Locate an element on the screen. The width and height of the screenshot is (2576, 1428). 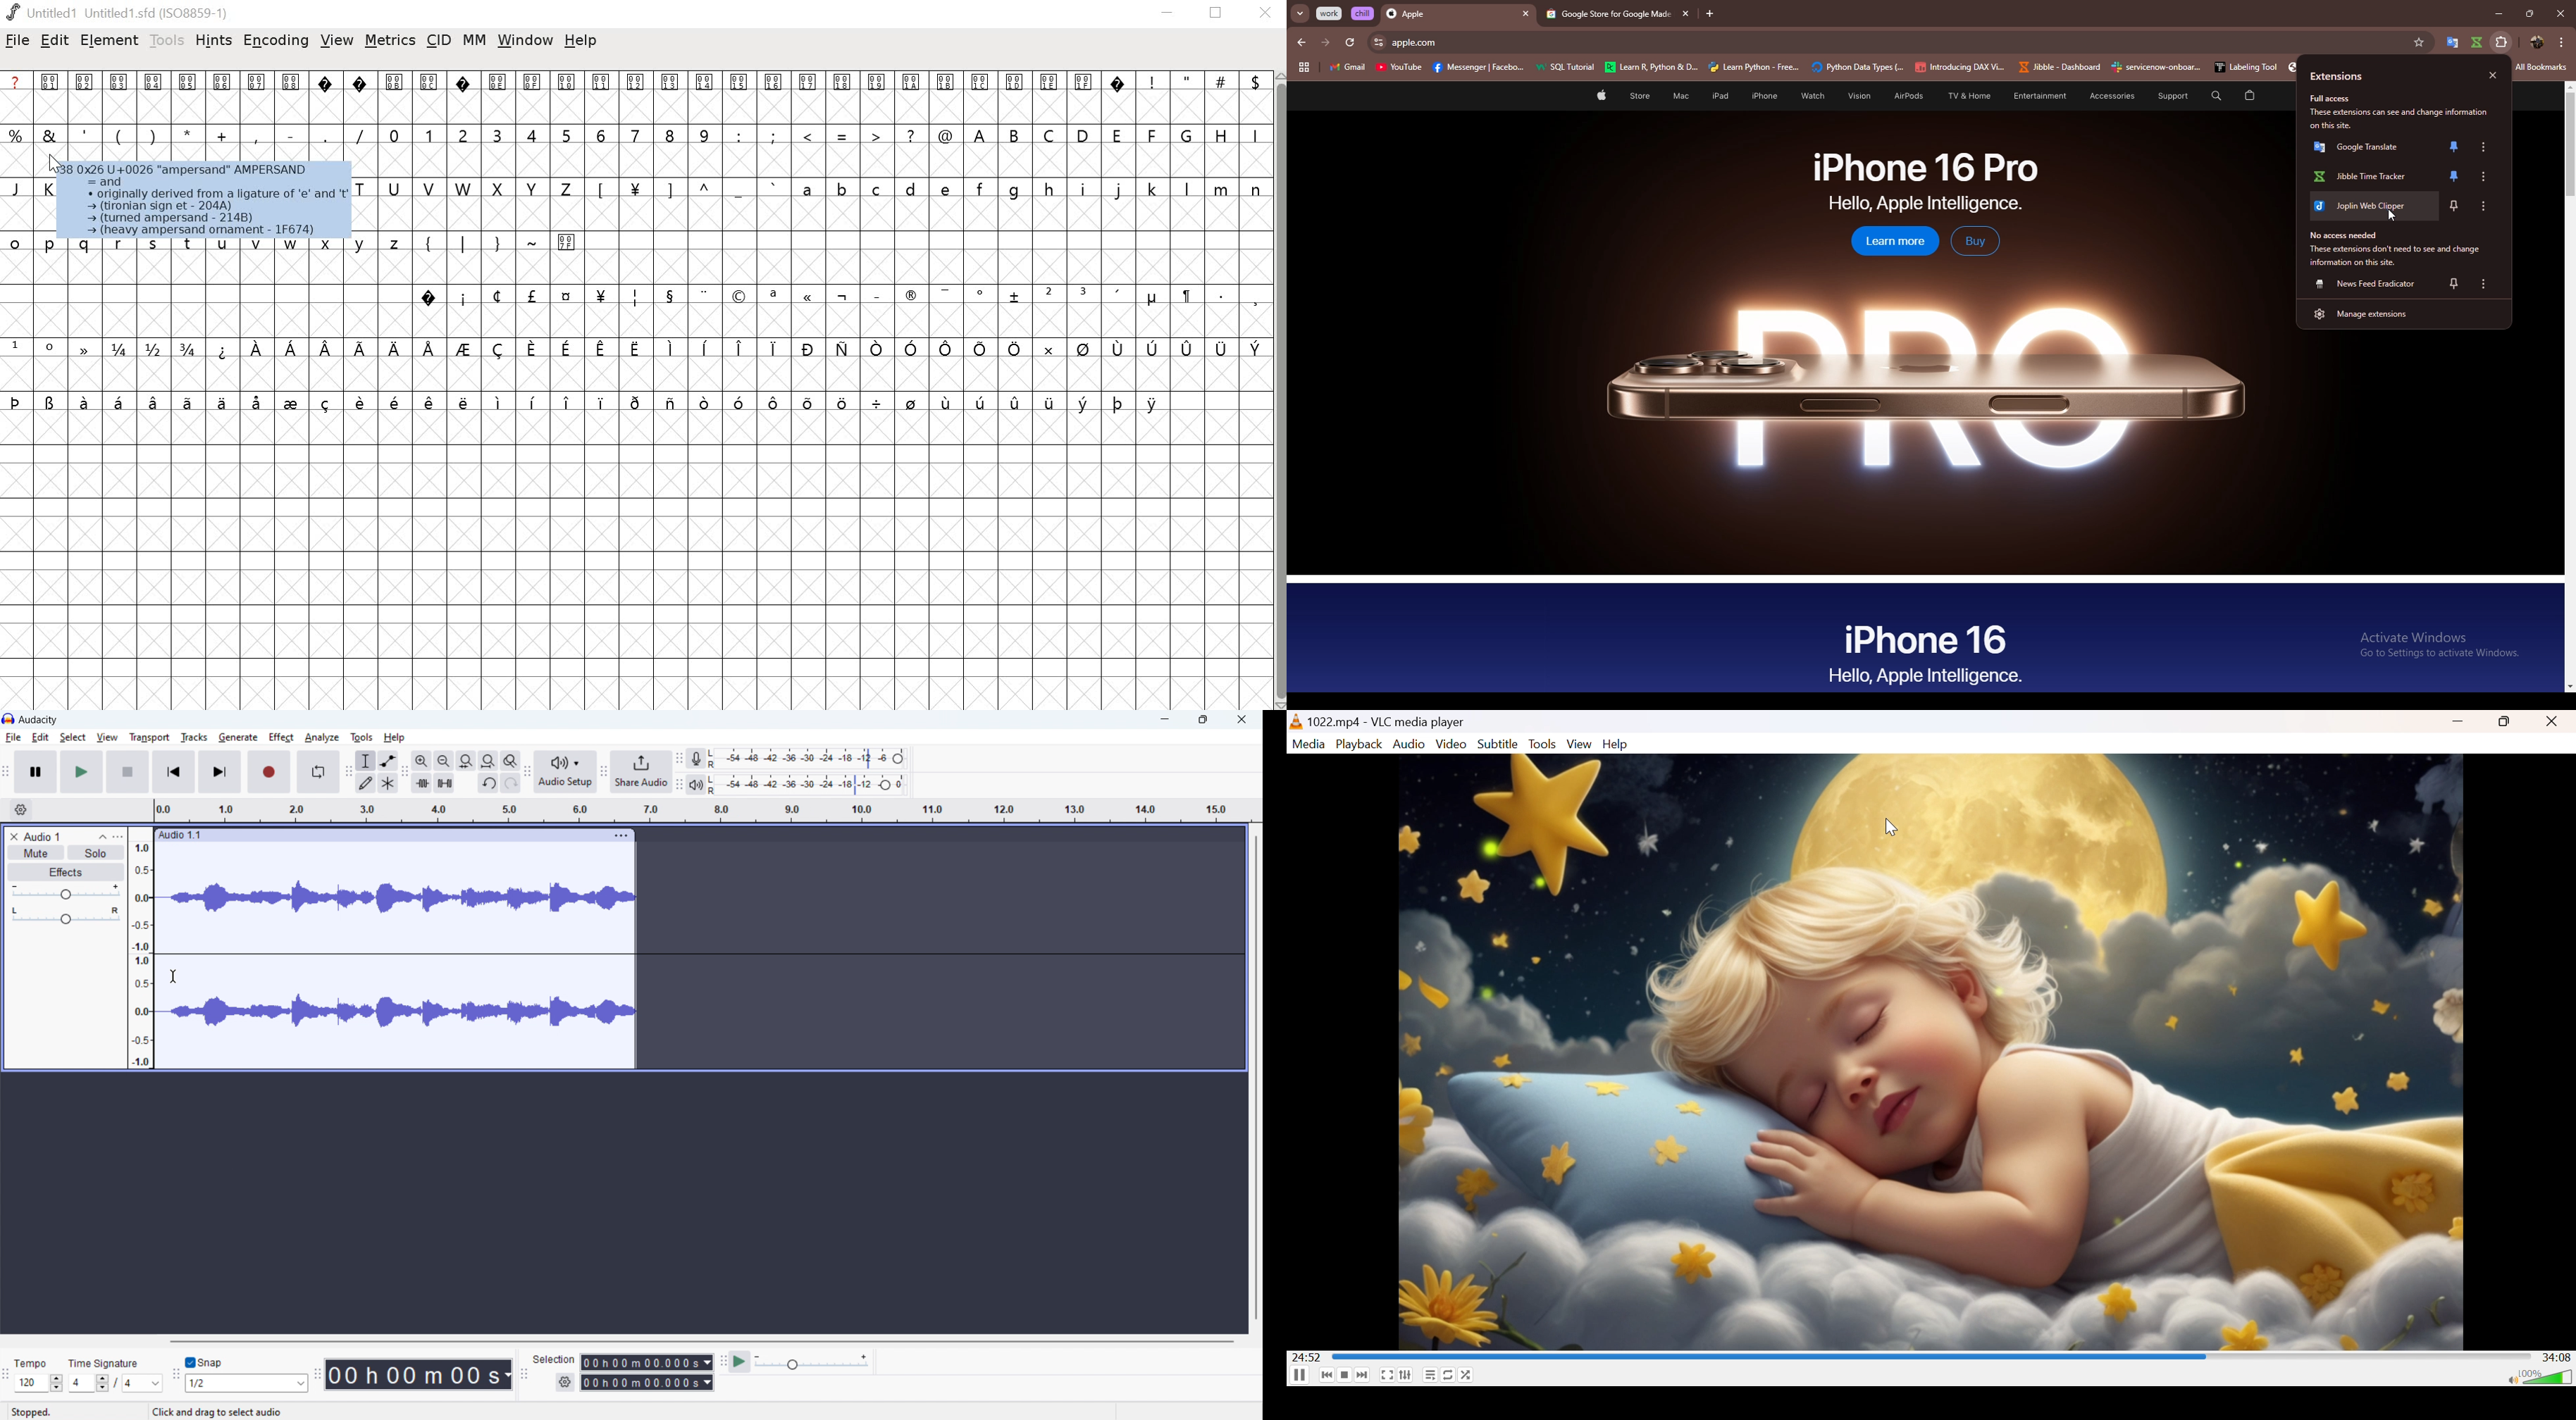
m is located at coordinates (1223, 188).